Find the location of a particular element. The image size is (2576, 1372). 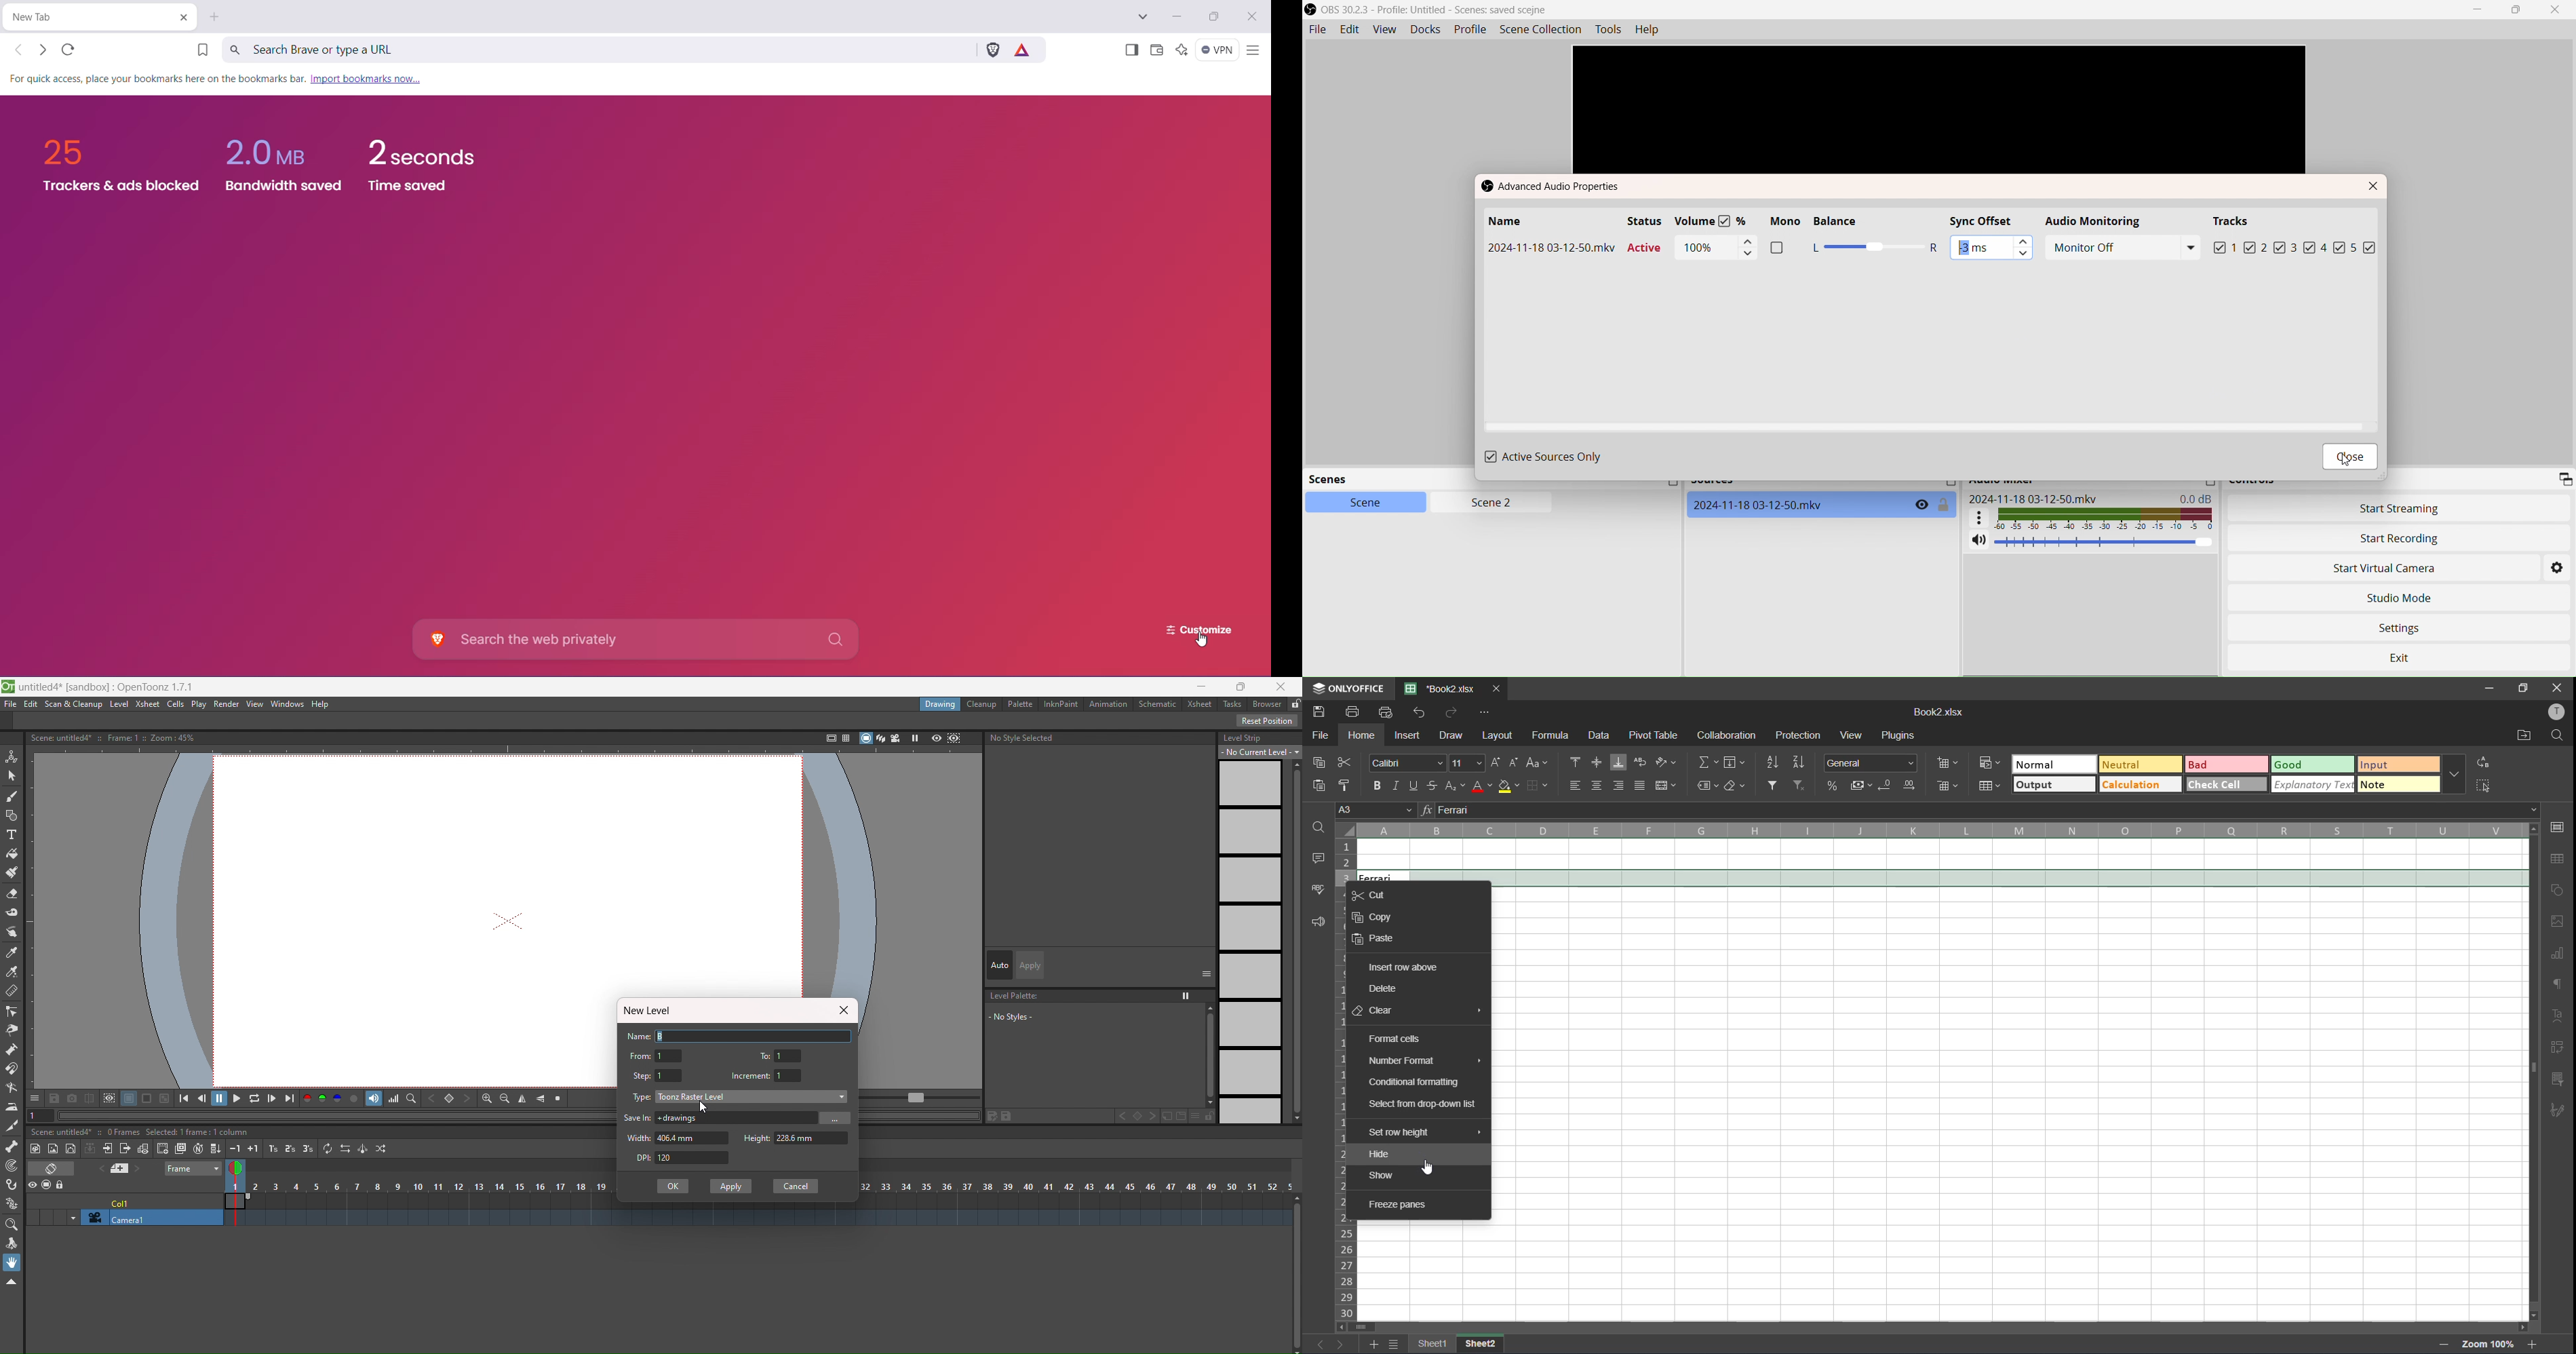

Earn tokens for private Ads you see in Brave is located at coordinates (1025, 49).